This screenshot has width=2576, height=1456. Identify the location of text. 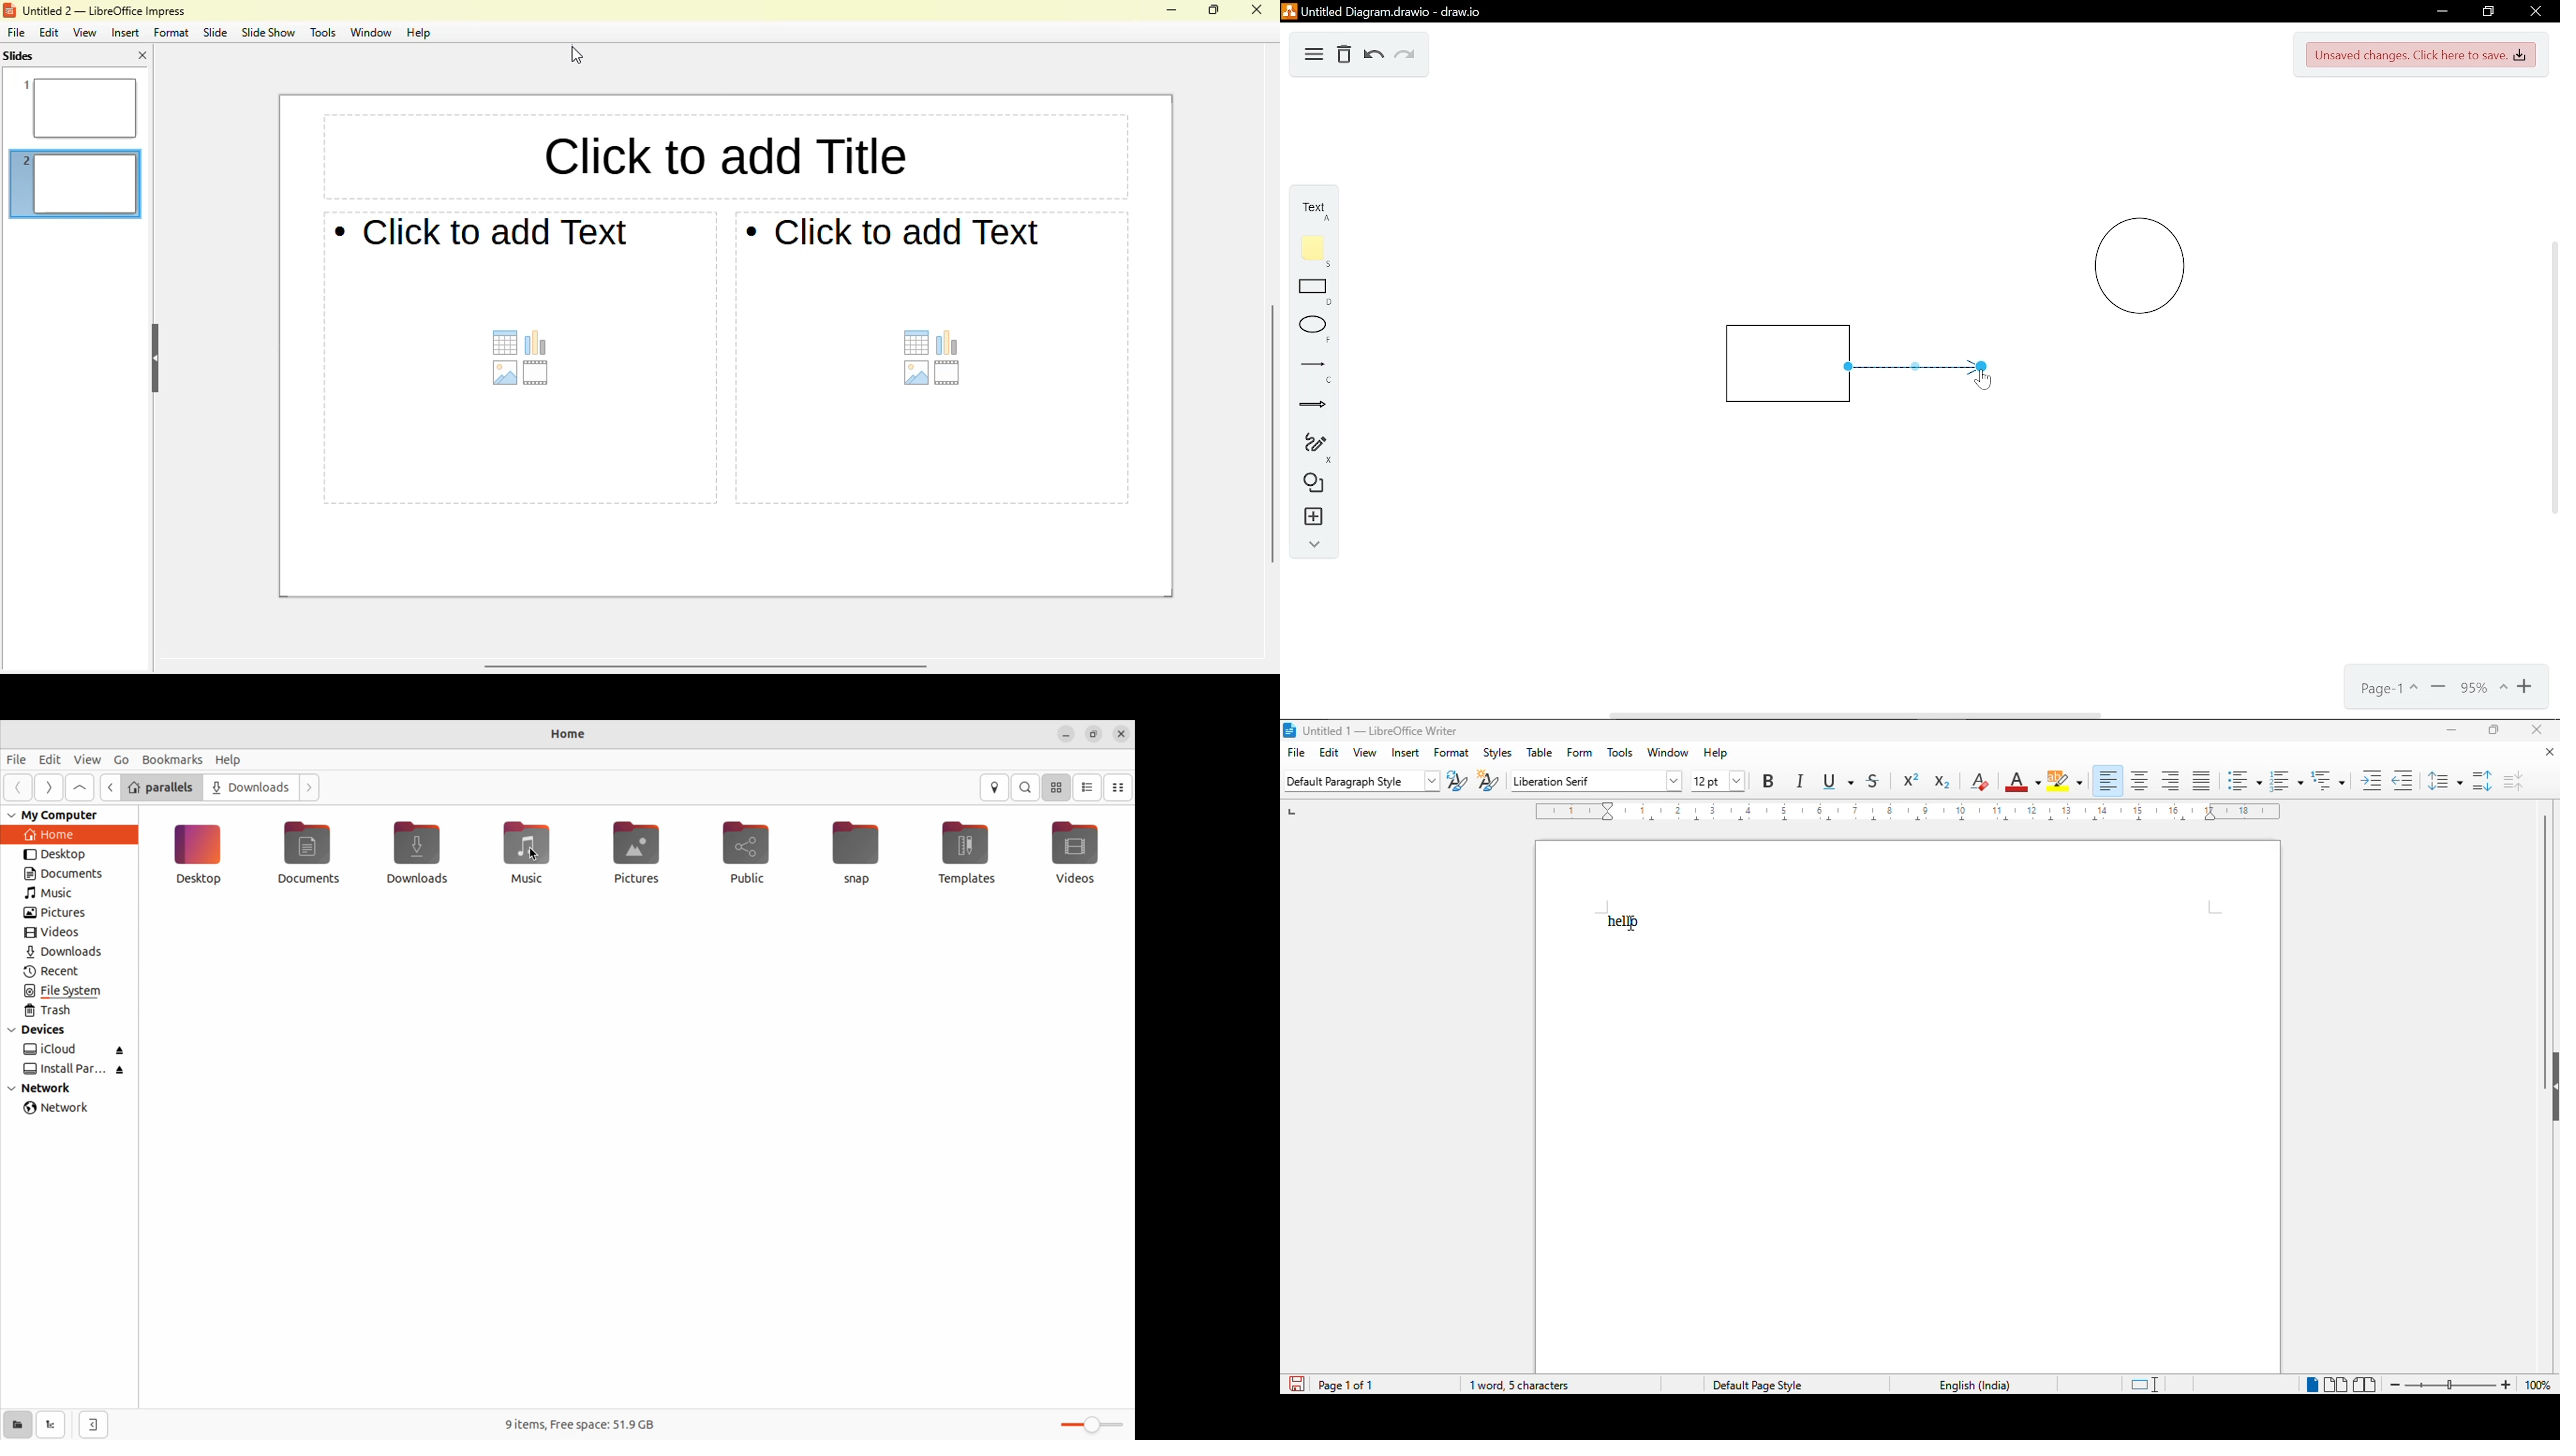
(891, 231).